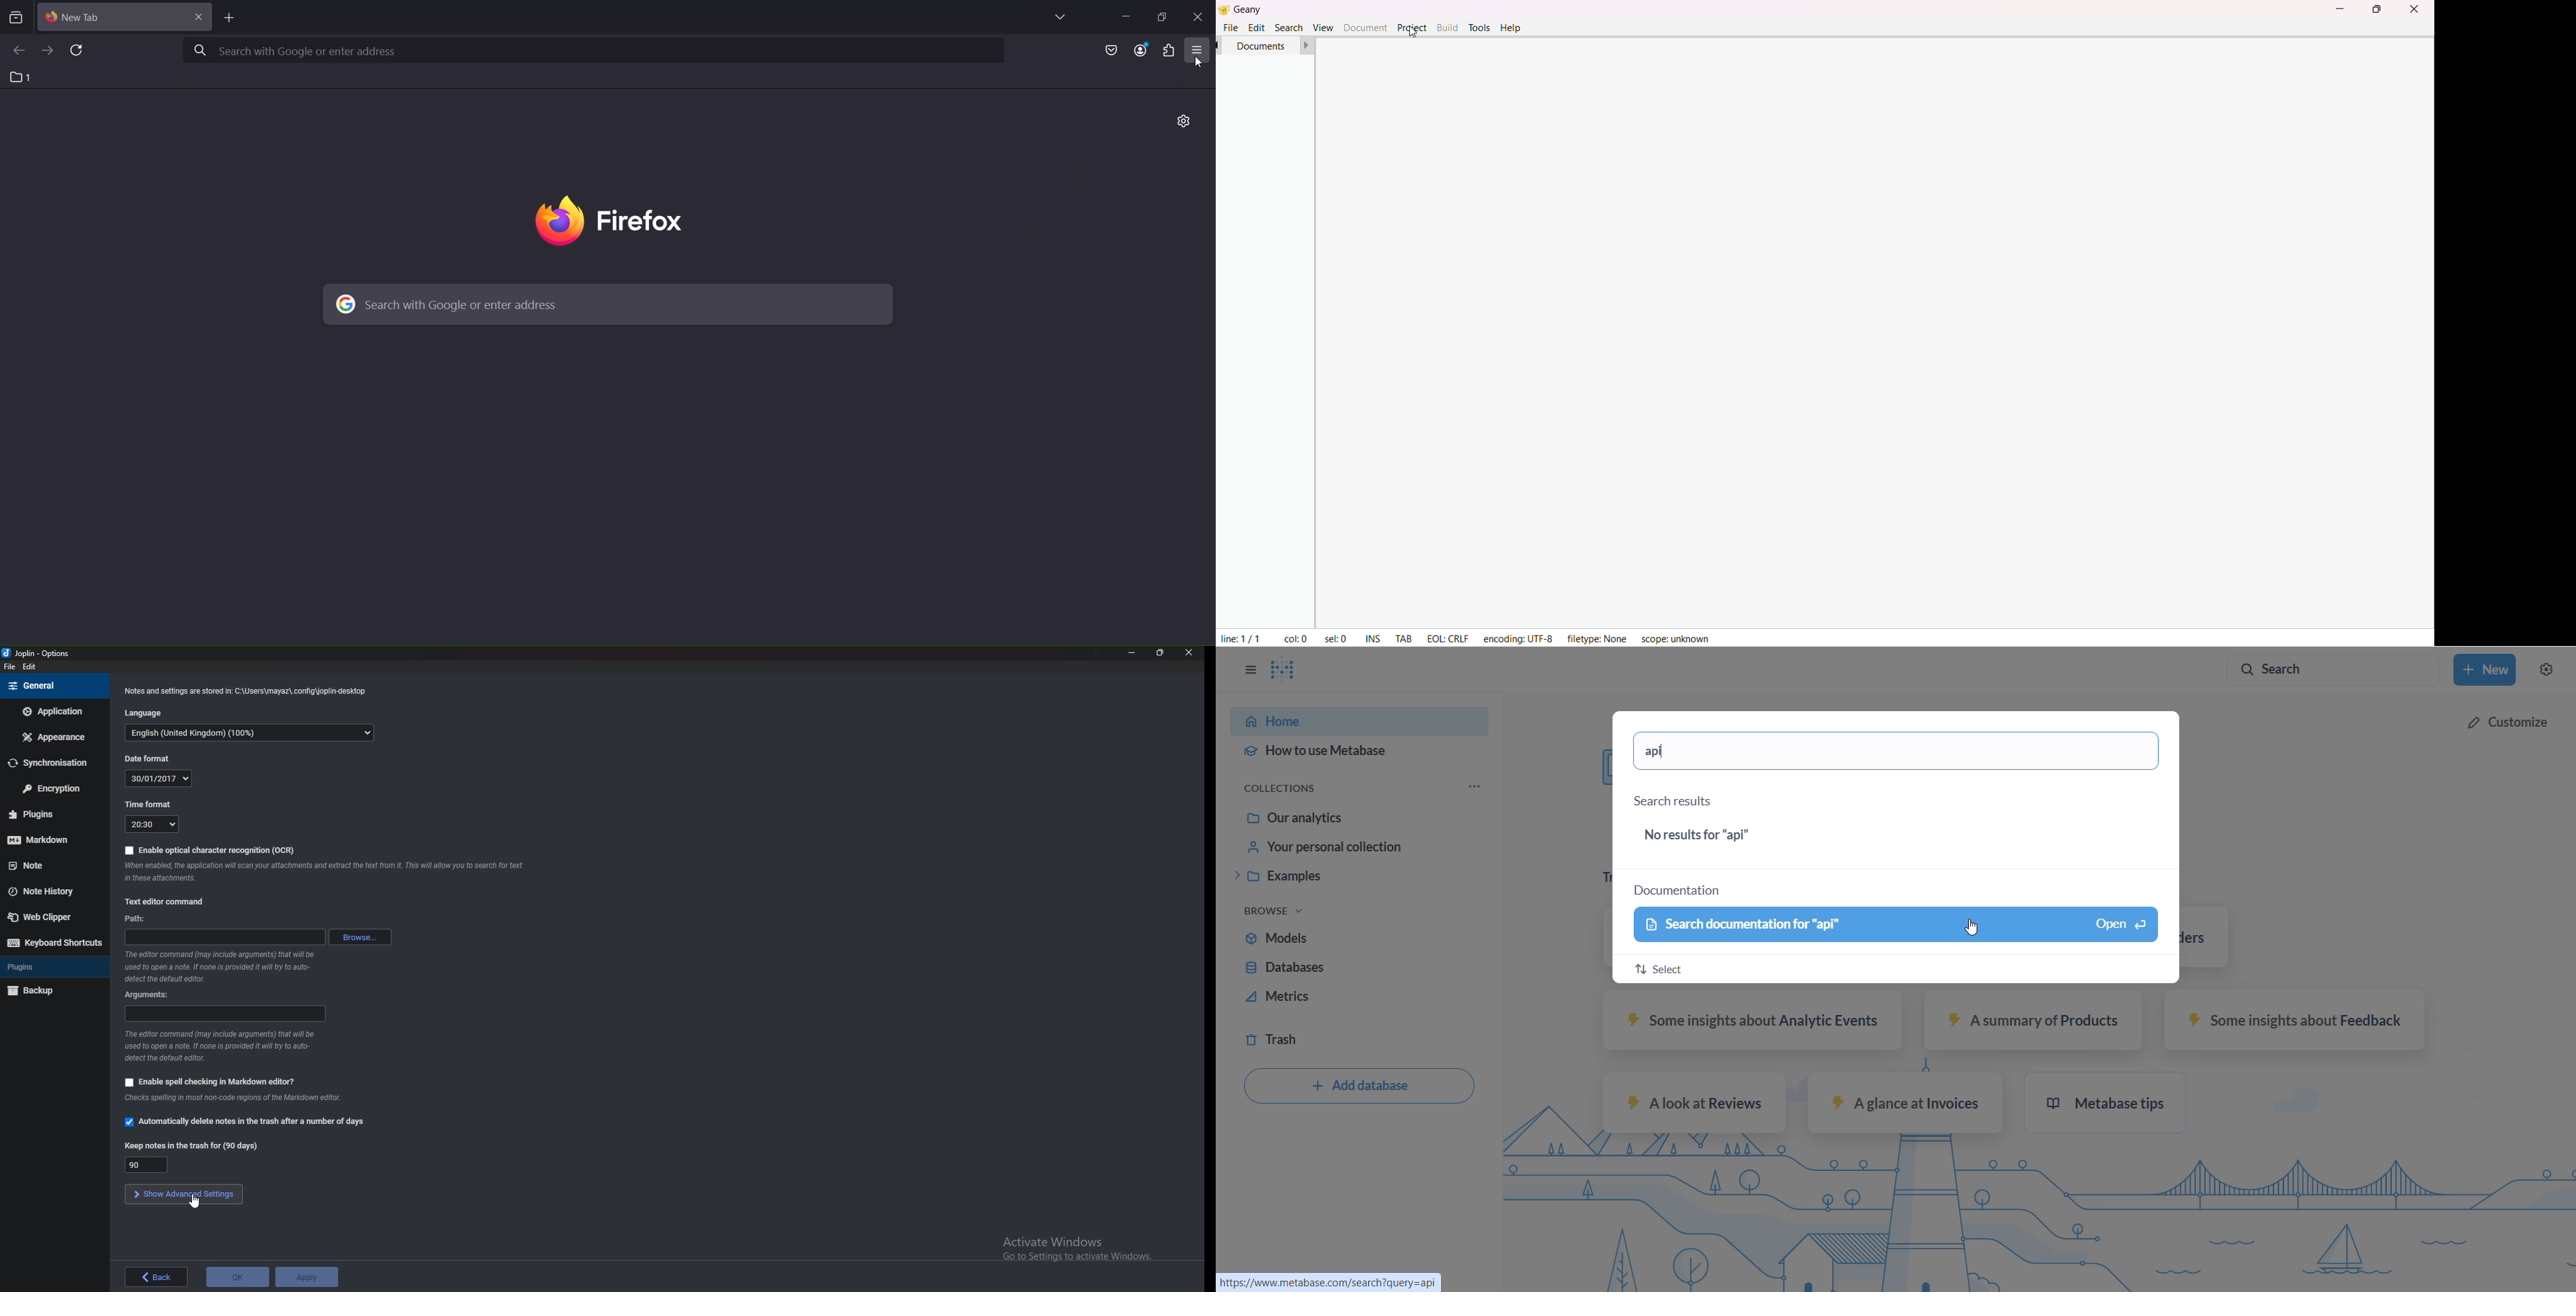 This screenshot has width=2576, height=1316. Describe the element at coordinates (53, 966) in the screenshot. I see `Plugins` at that location.